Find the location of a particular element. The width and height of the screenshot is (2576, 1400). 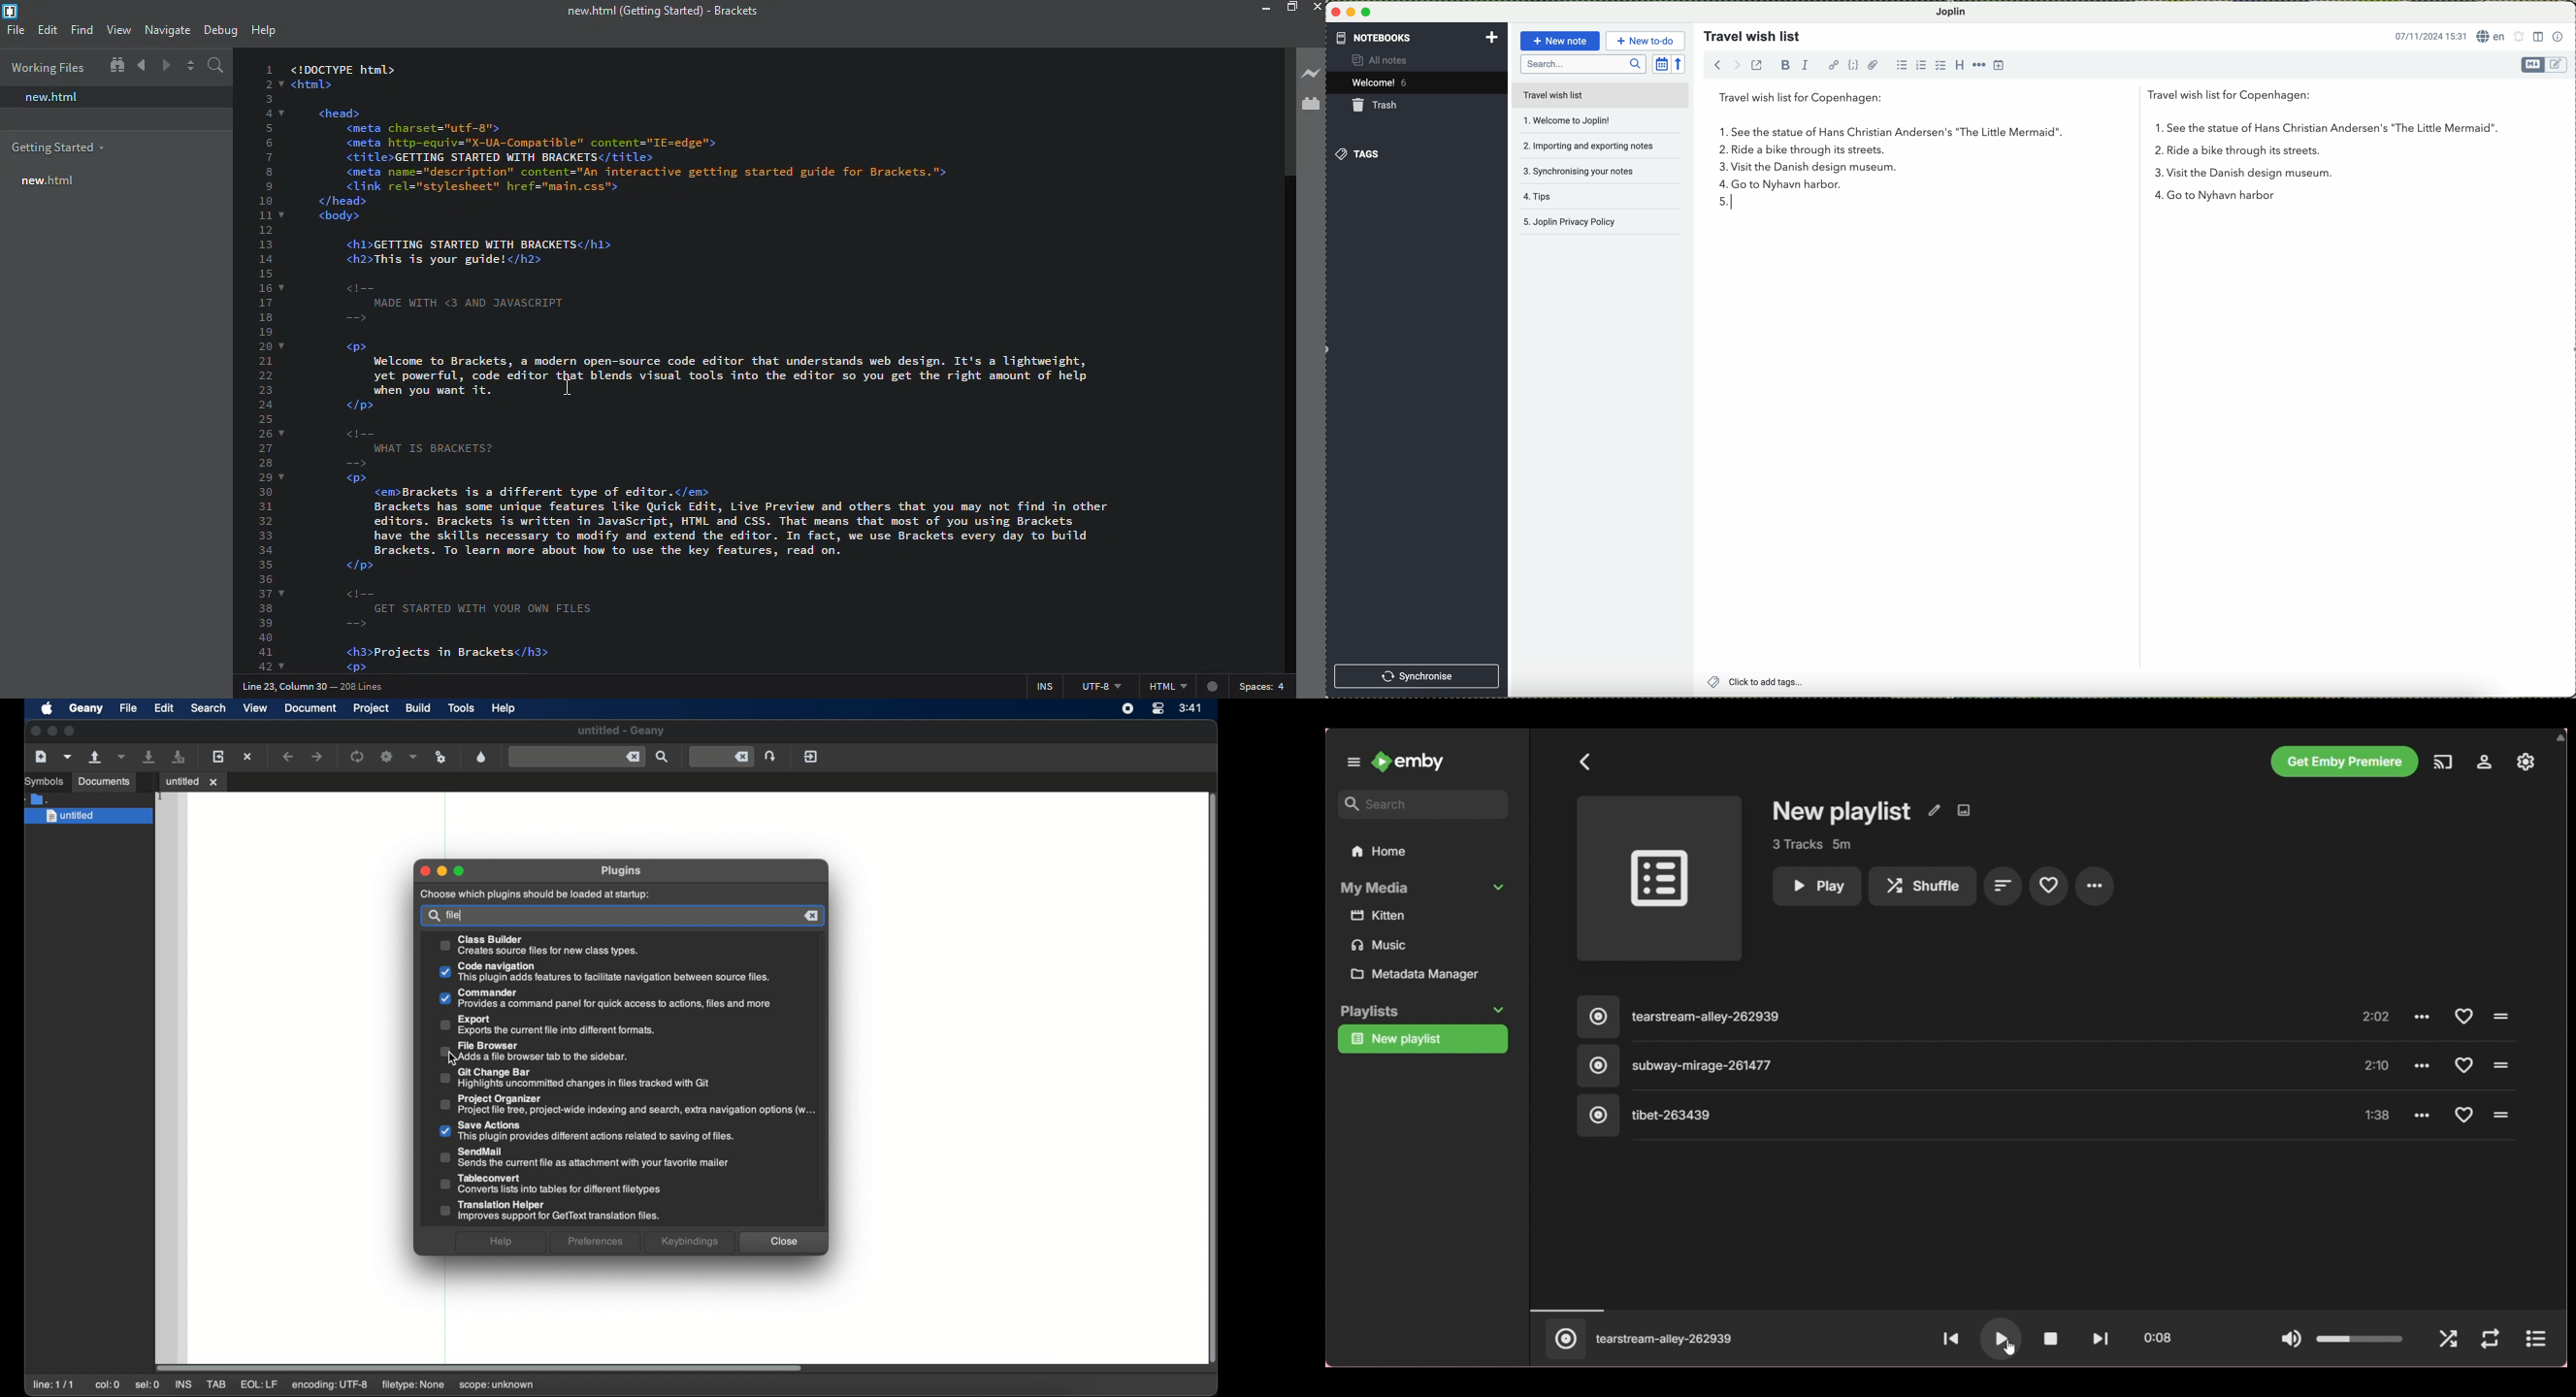

importing and exporting notes is located at coordinates (1588, 145).